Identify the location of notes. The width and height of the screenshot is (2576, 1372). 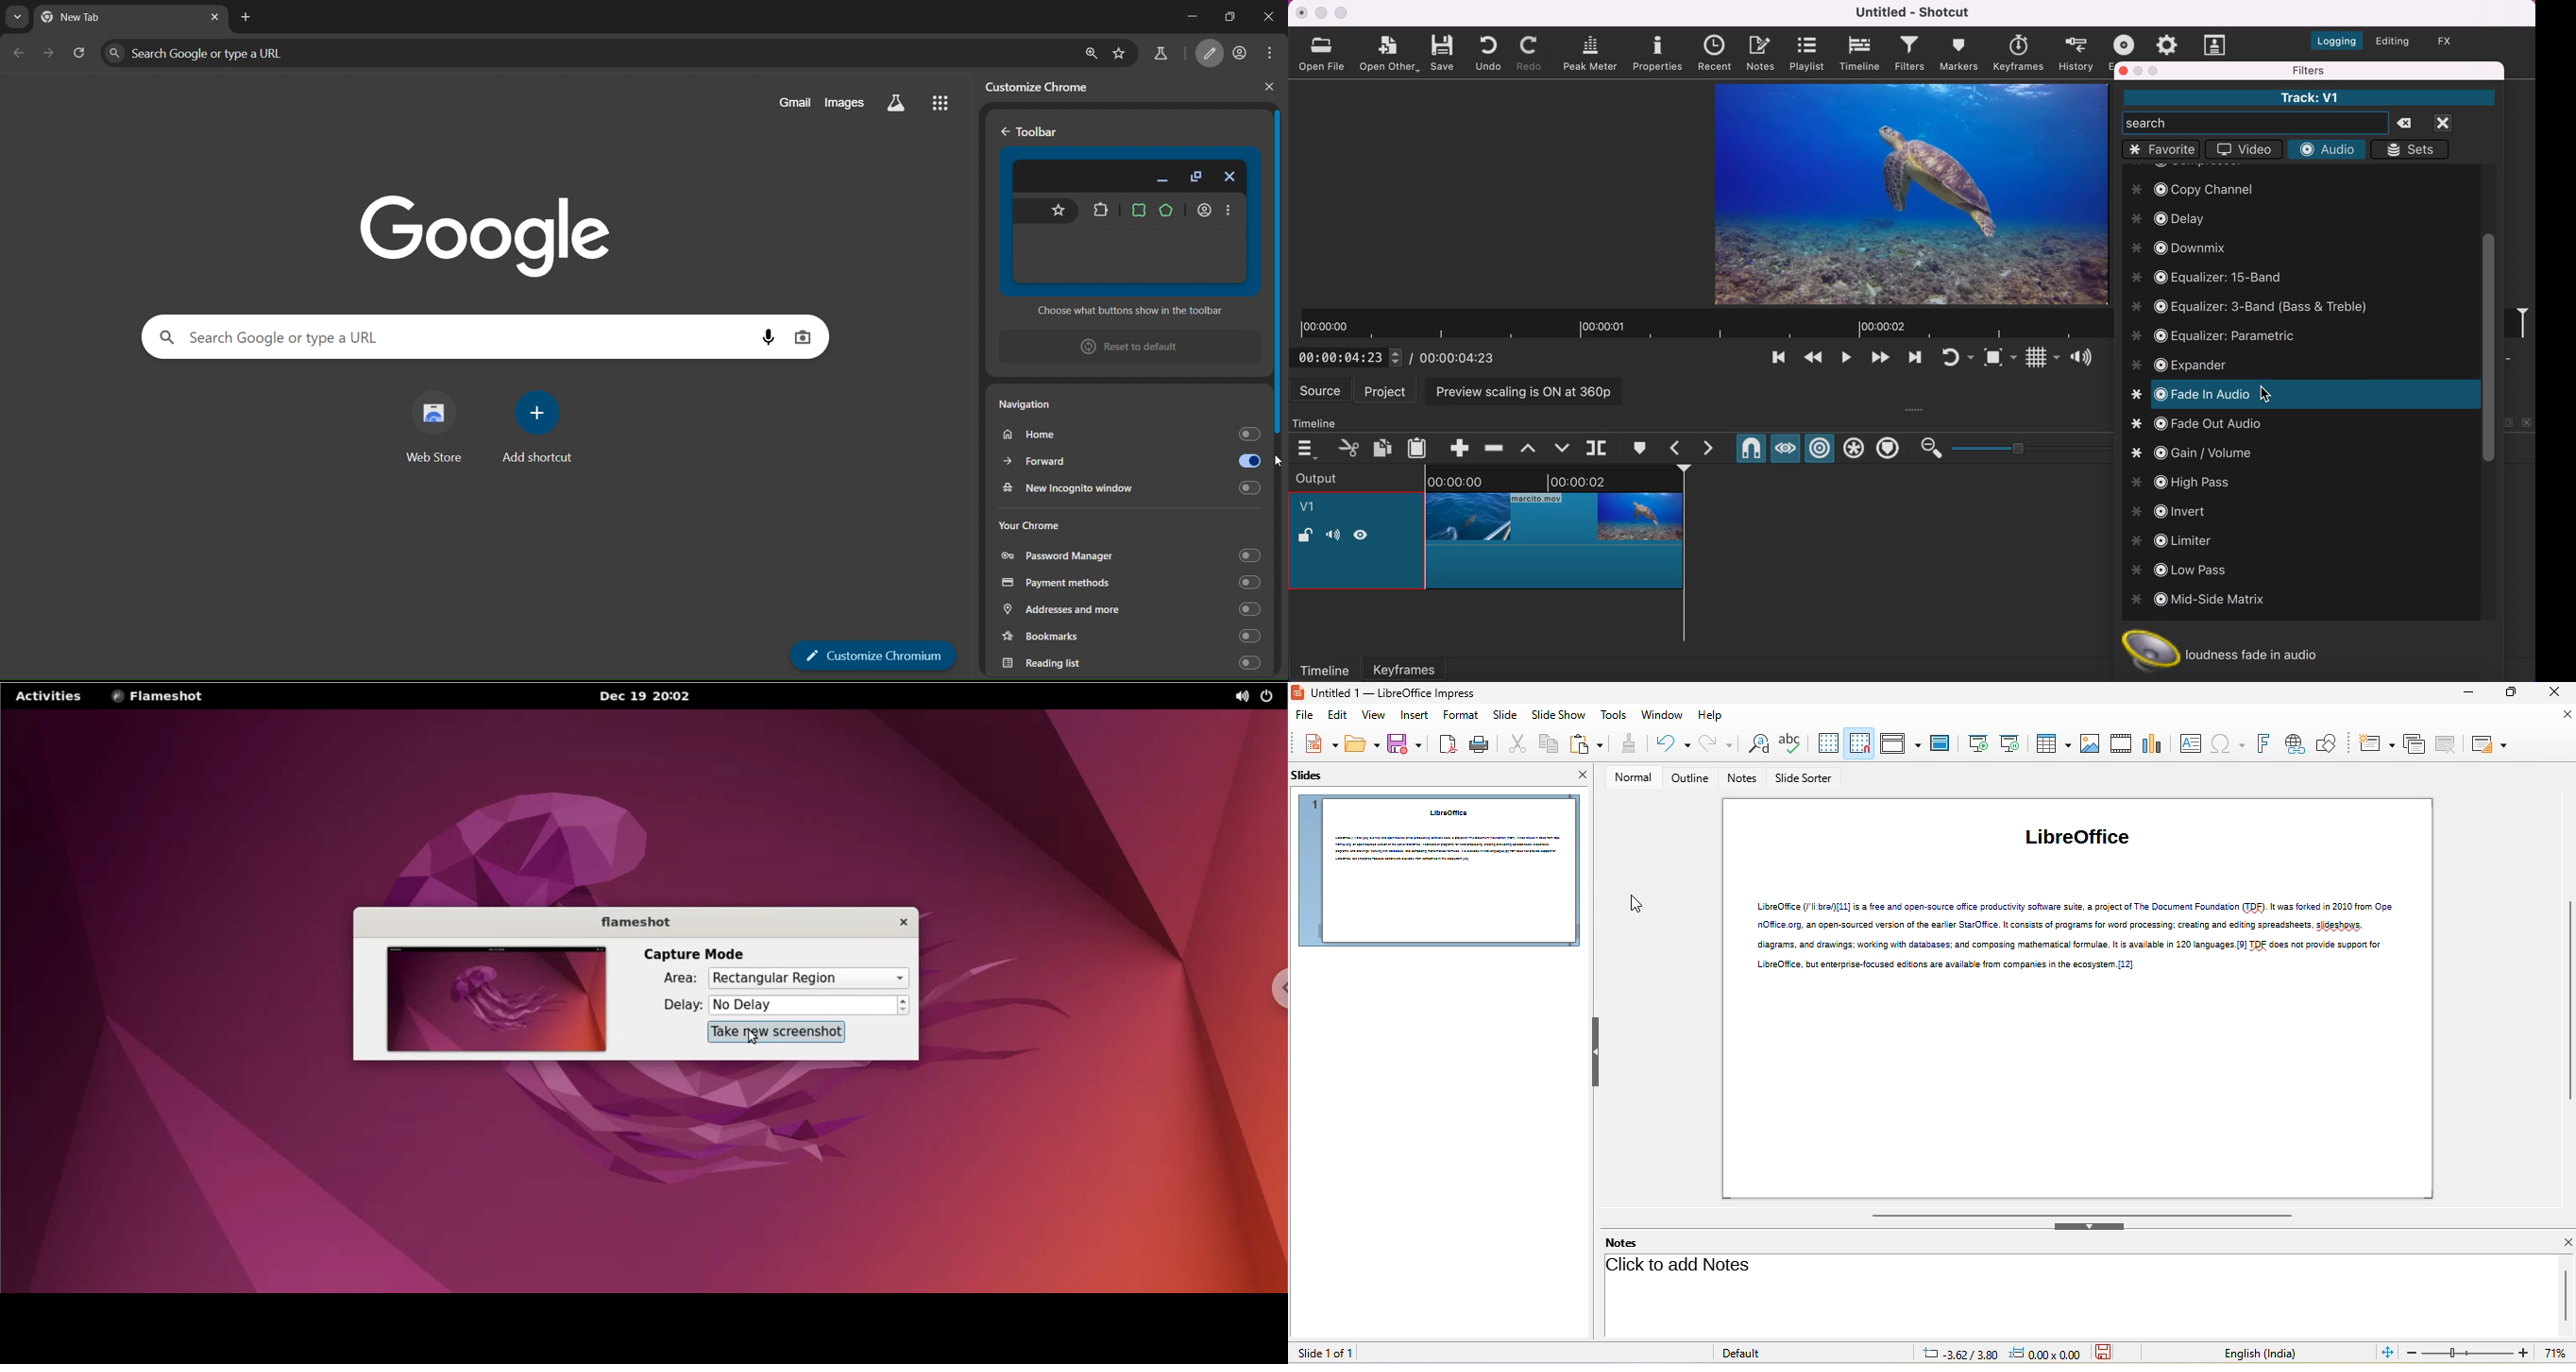
(1631, 1242).